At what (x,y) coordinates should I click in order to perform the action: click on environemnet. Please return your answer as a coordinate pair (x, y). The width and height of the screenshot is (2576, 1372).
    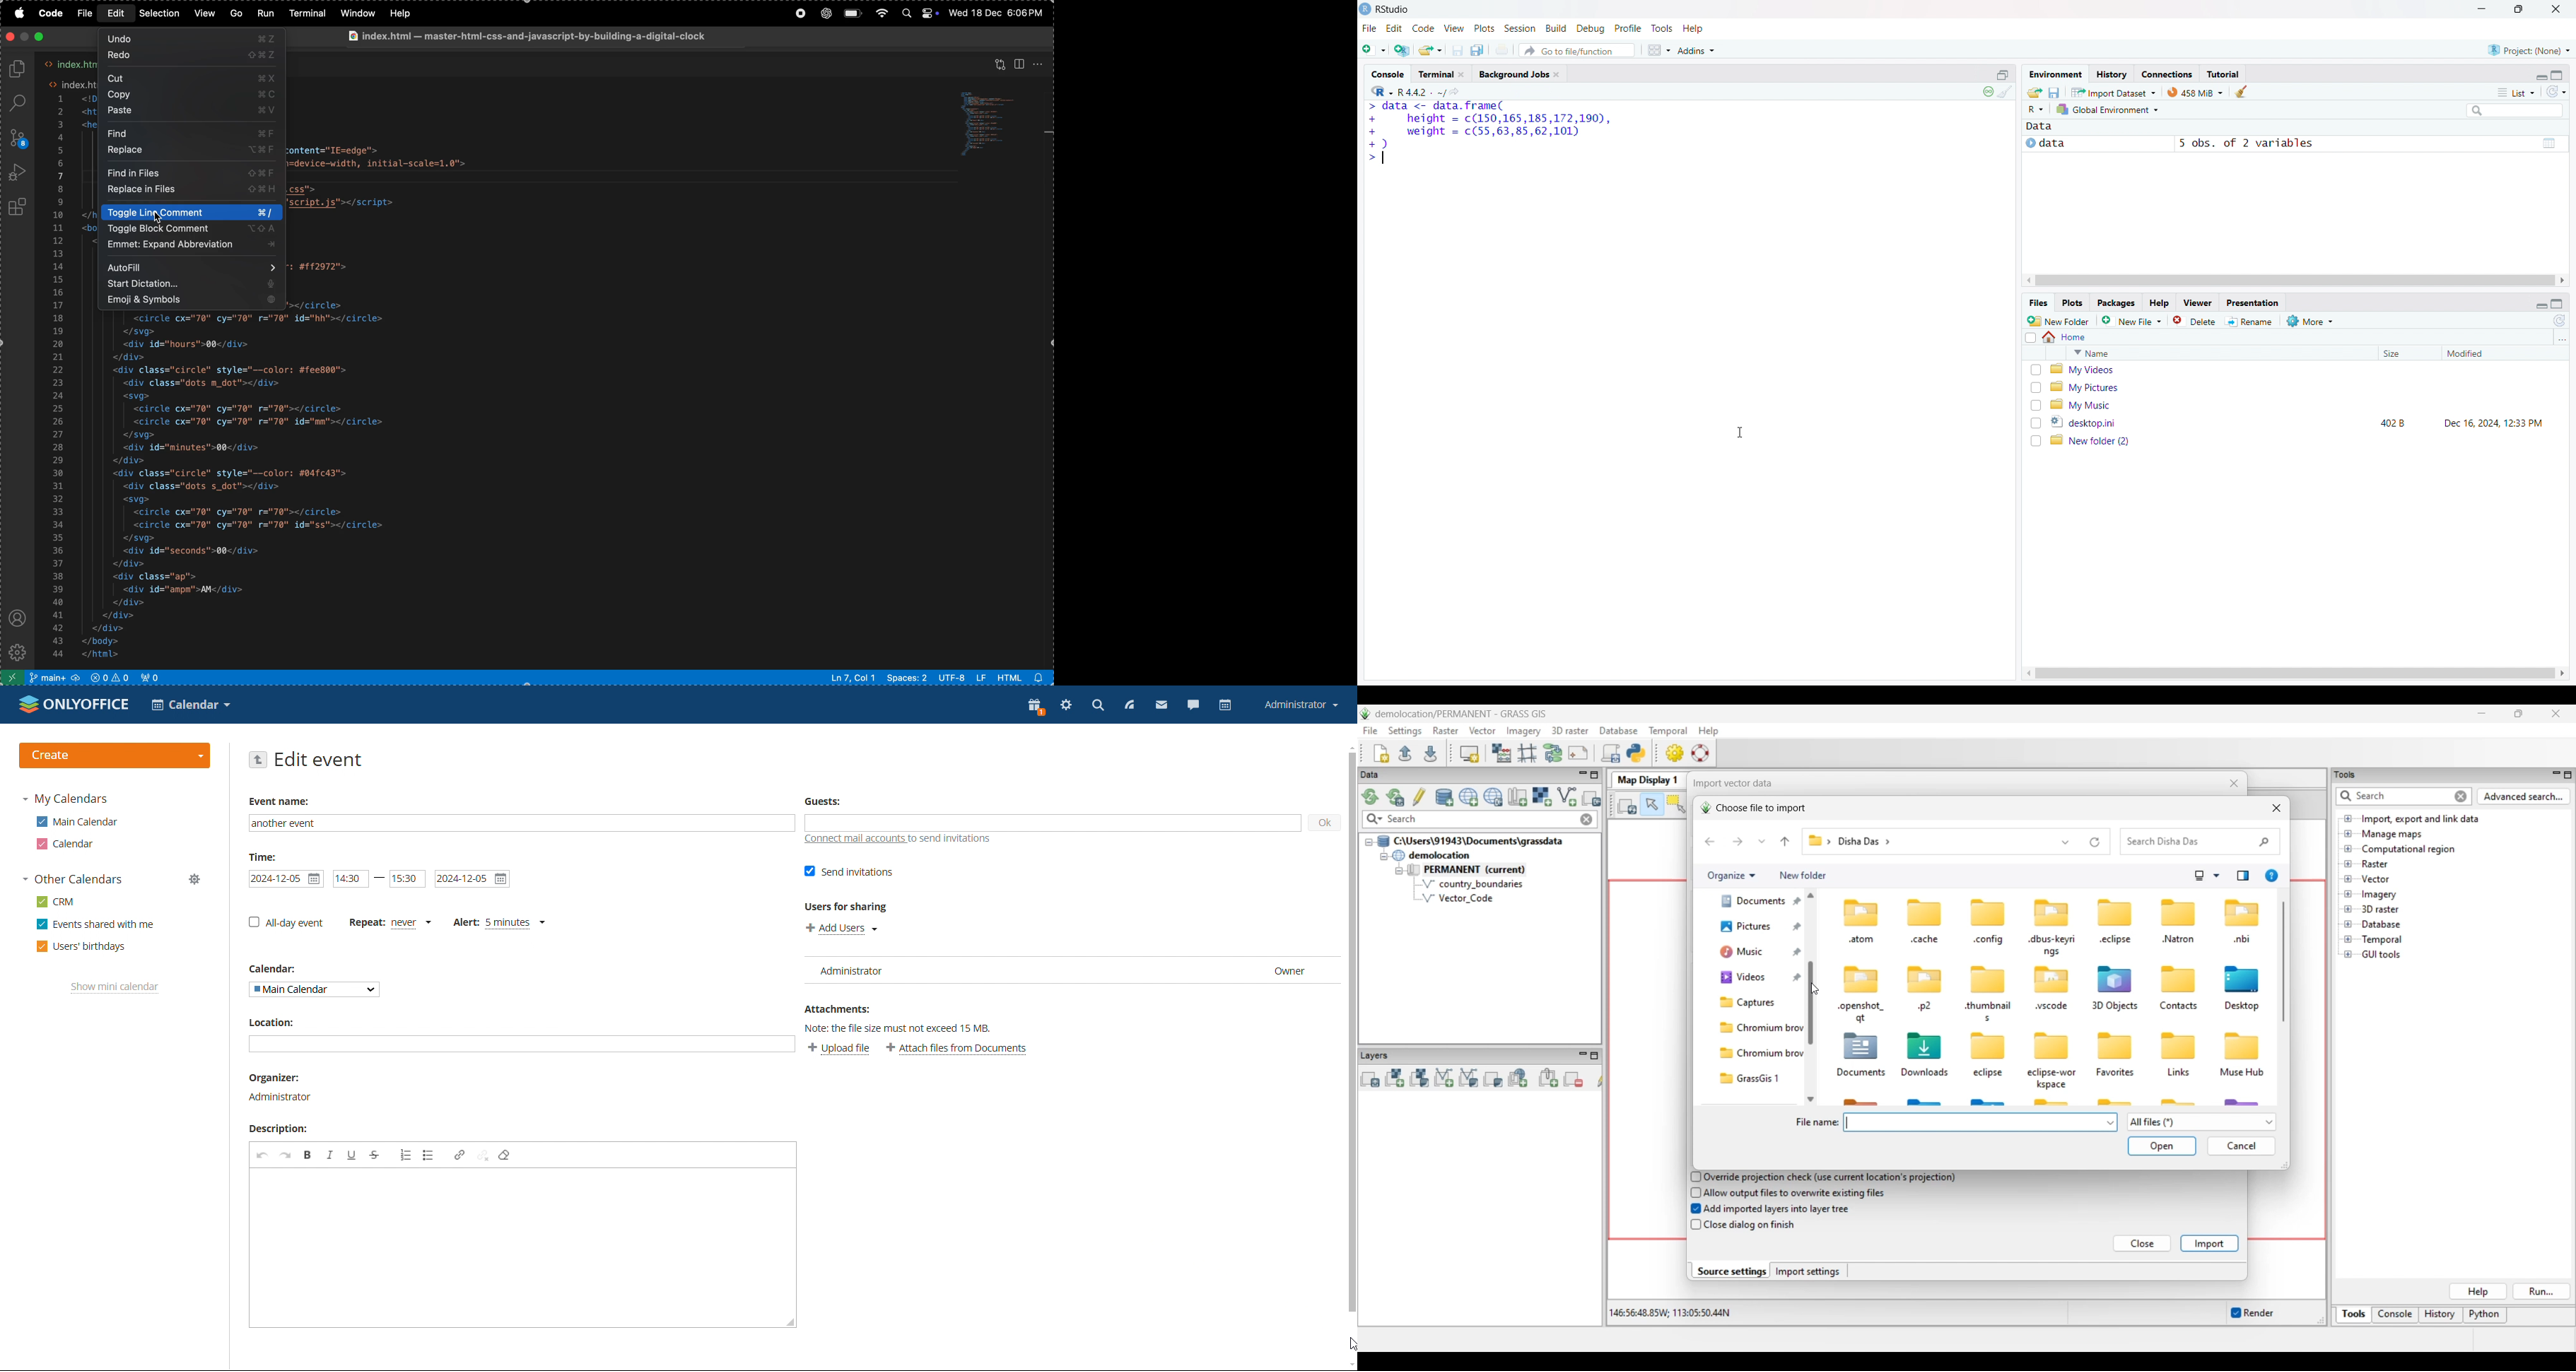
    Looking at the image, I should click on (2054, 72).